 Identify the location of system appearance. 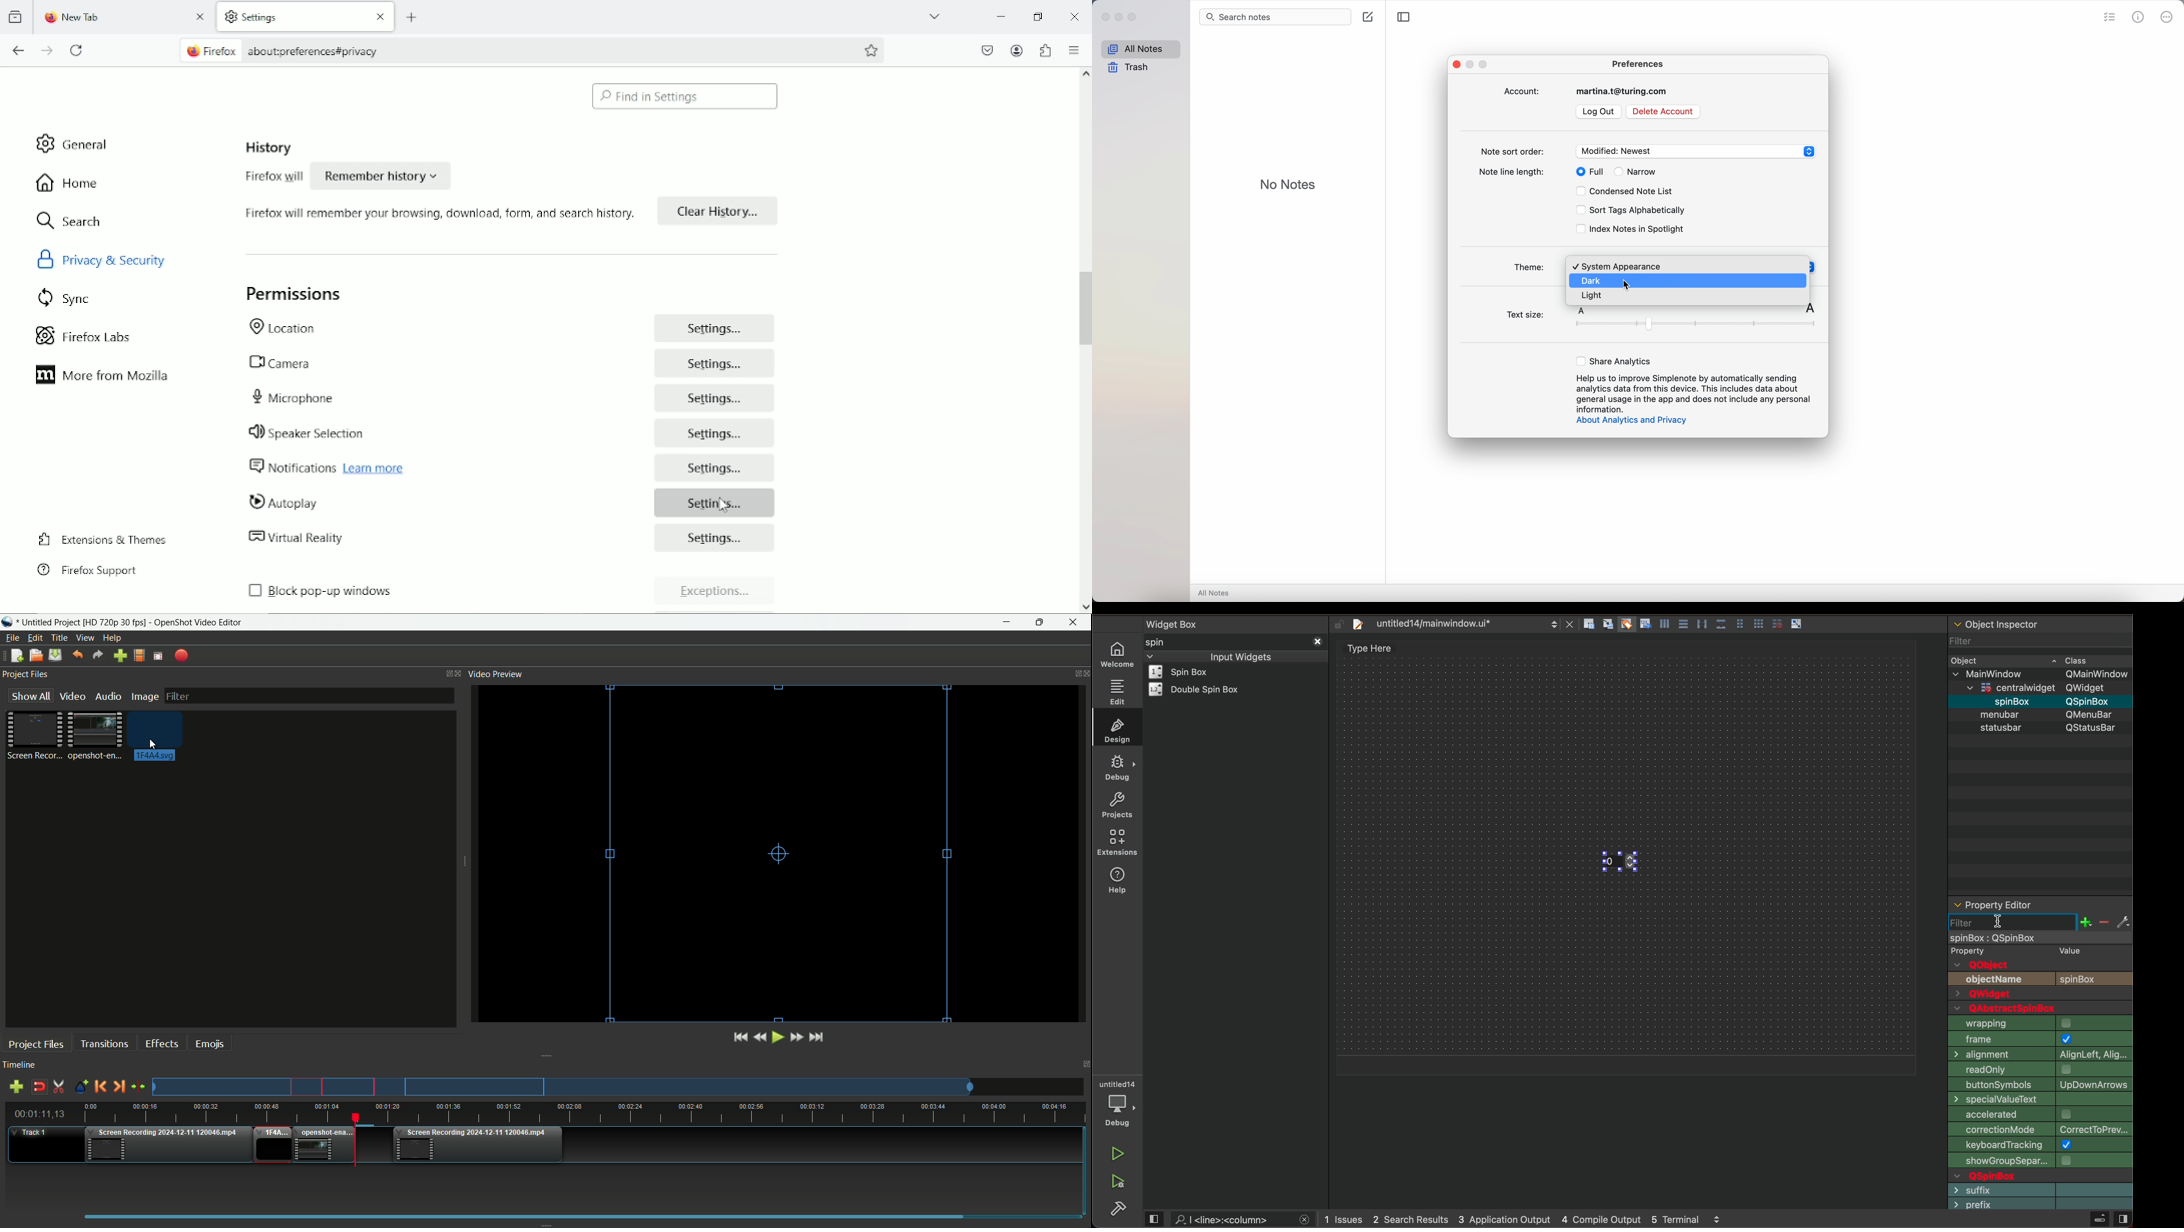
(1618, 266).